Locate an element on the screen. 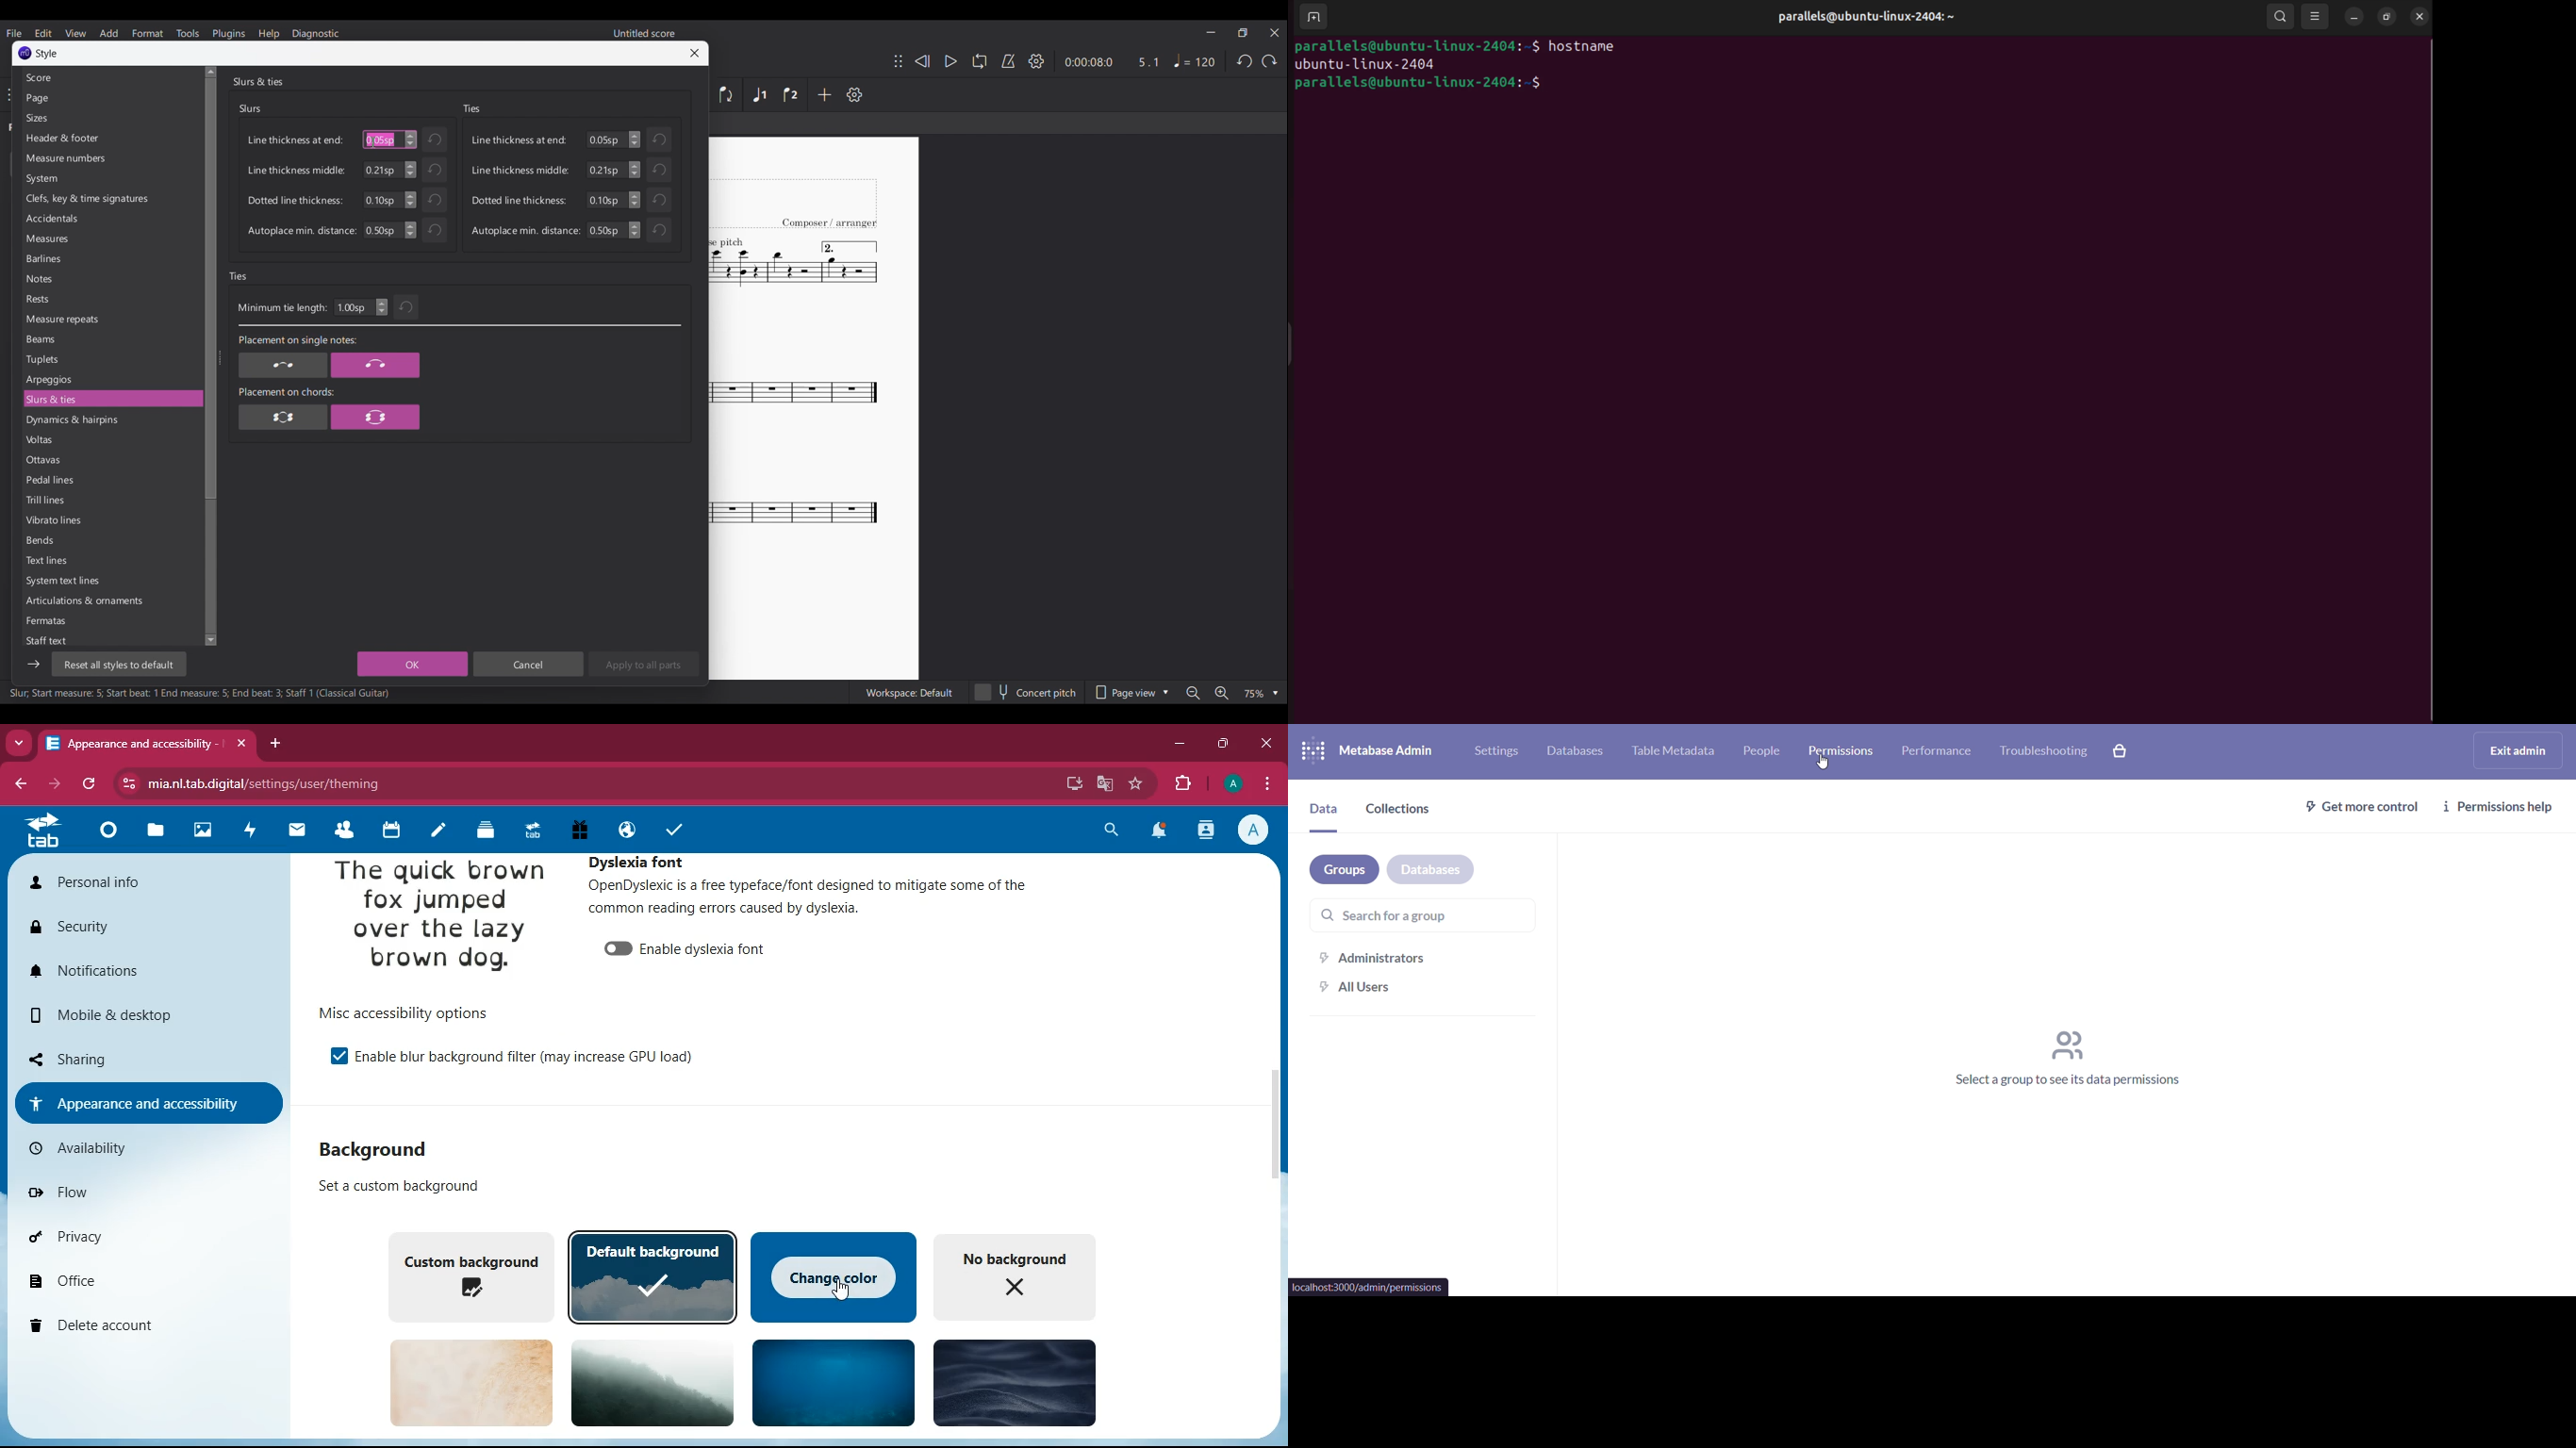  Minimum tie length is located at coordinates (282, 308).